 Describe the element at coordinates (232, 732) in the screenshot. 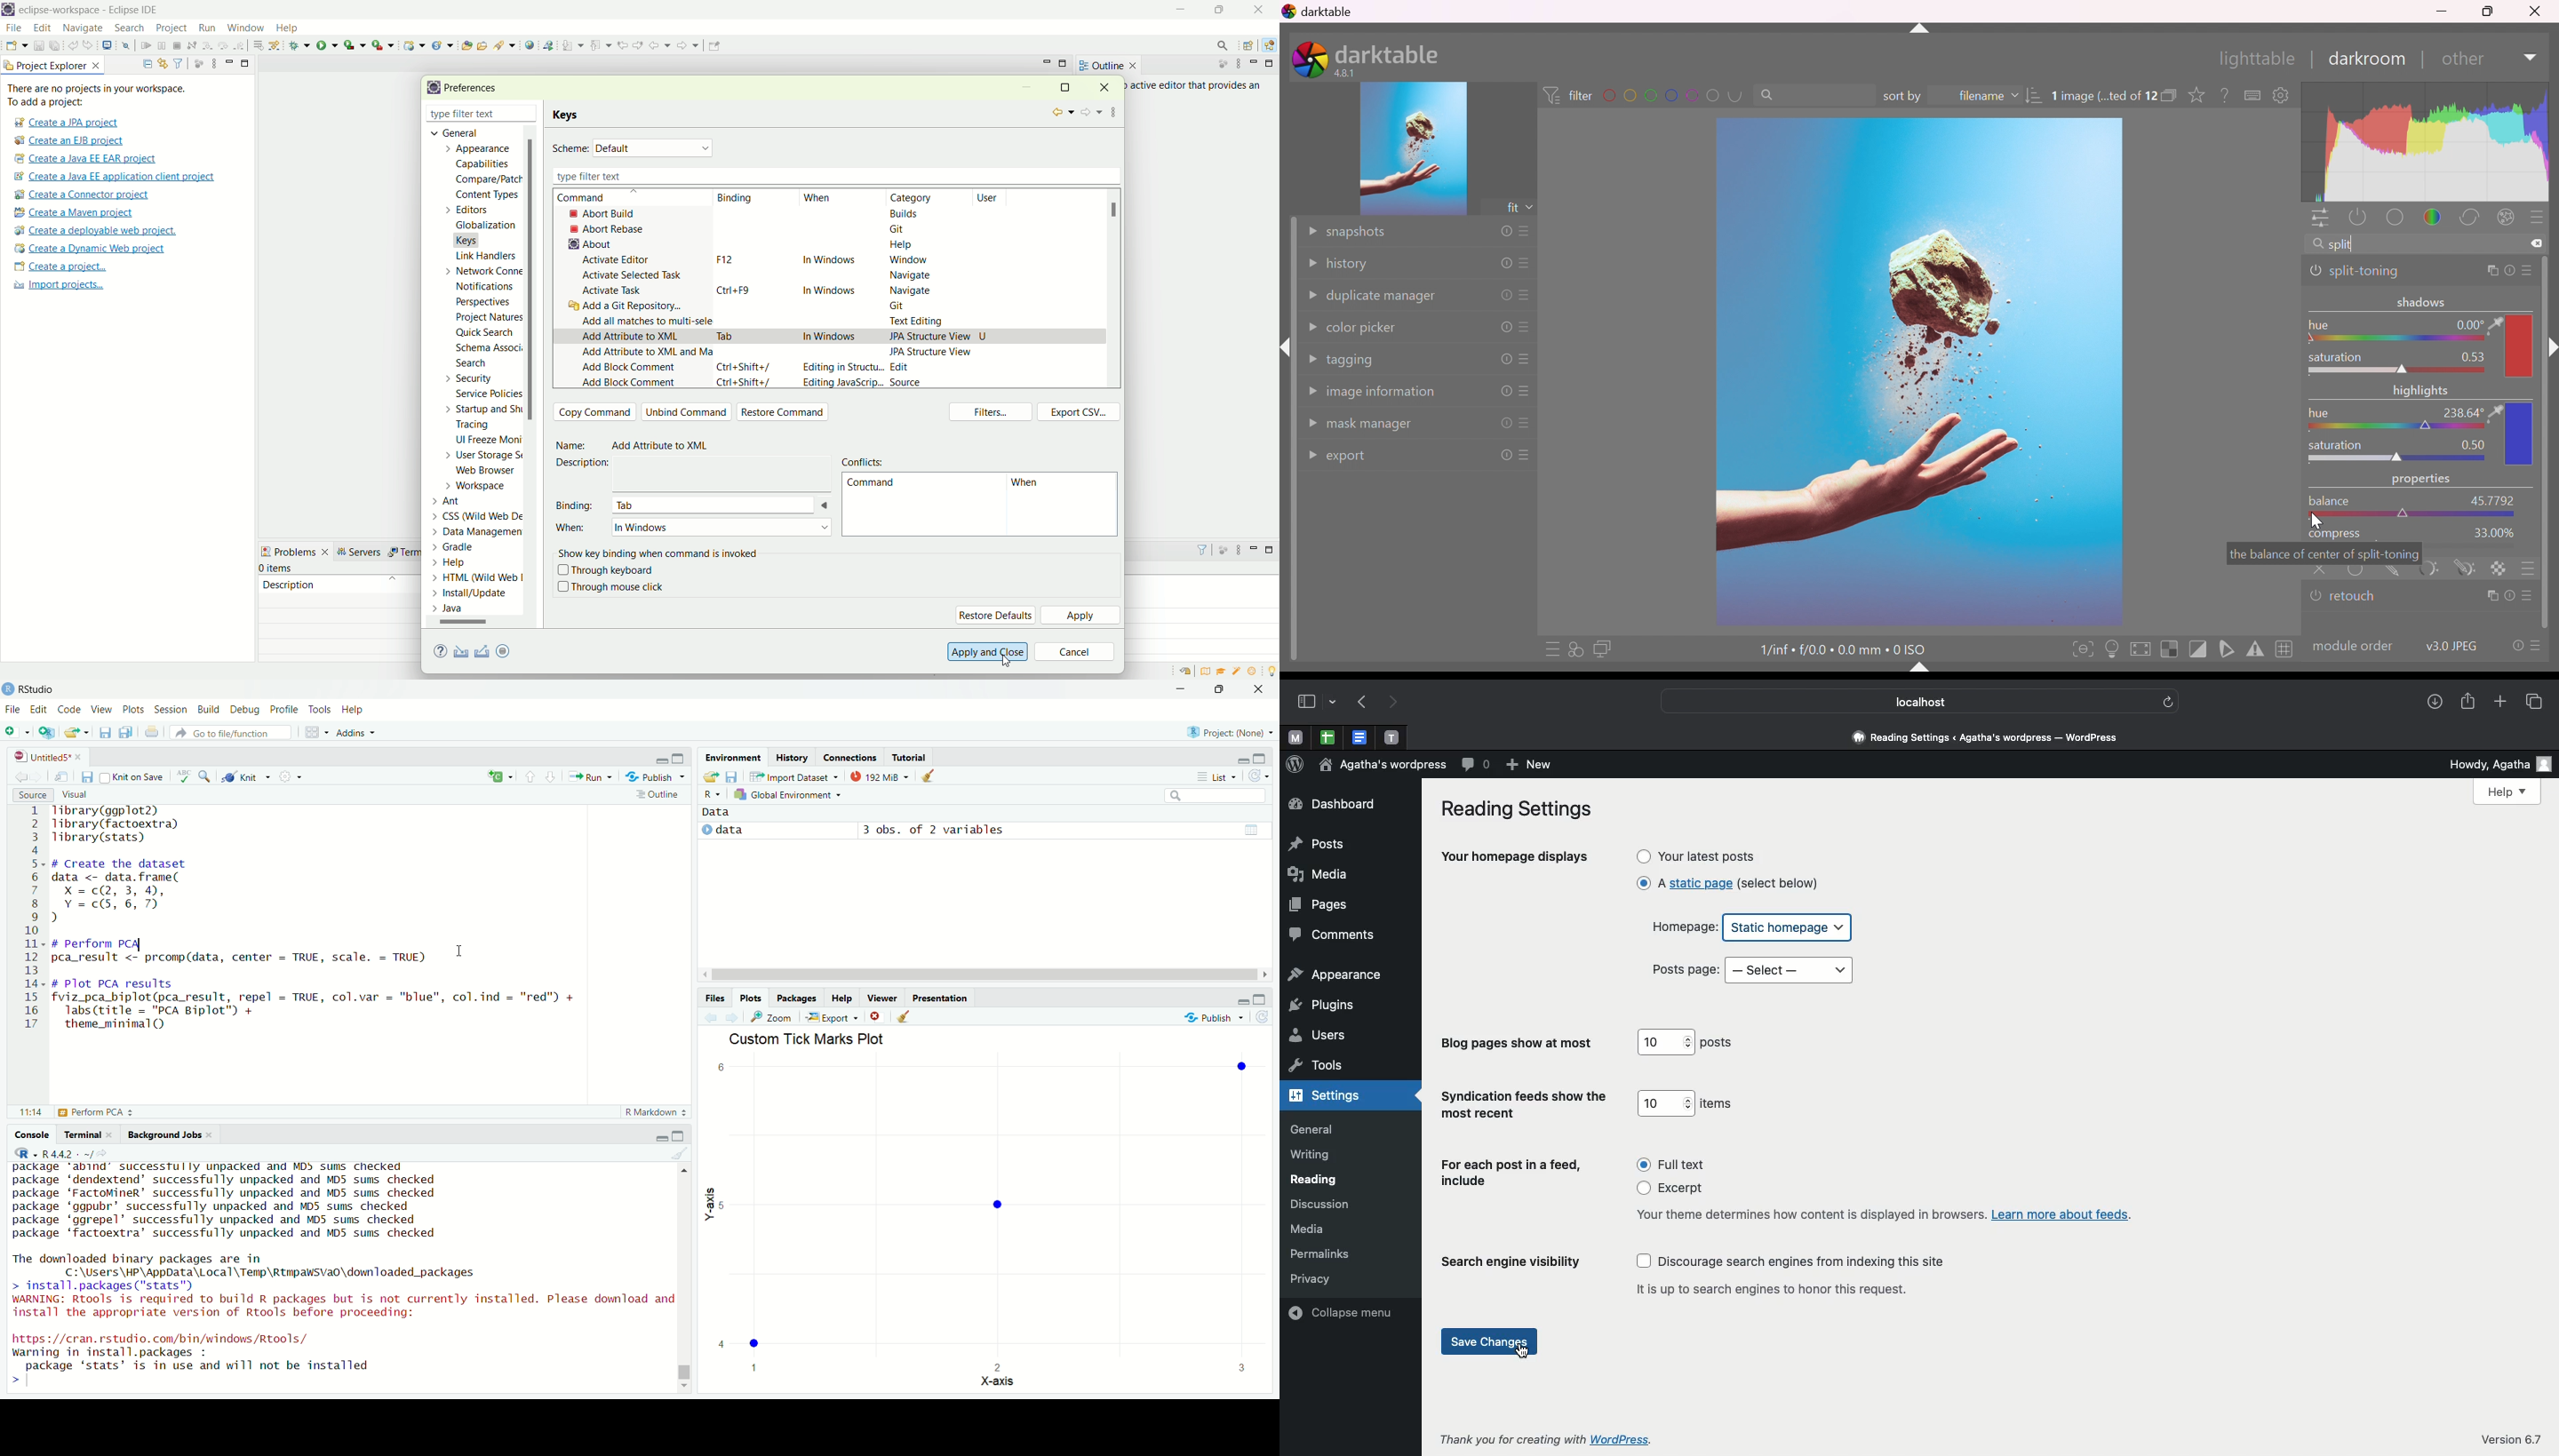

I see `go to file/function` at that location.